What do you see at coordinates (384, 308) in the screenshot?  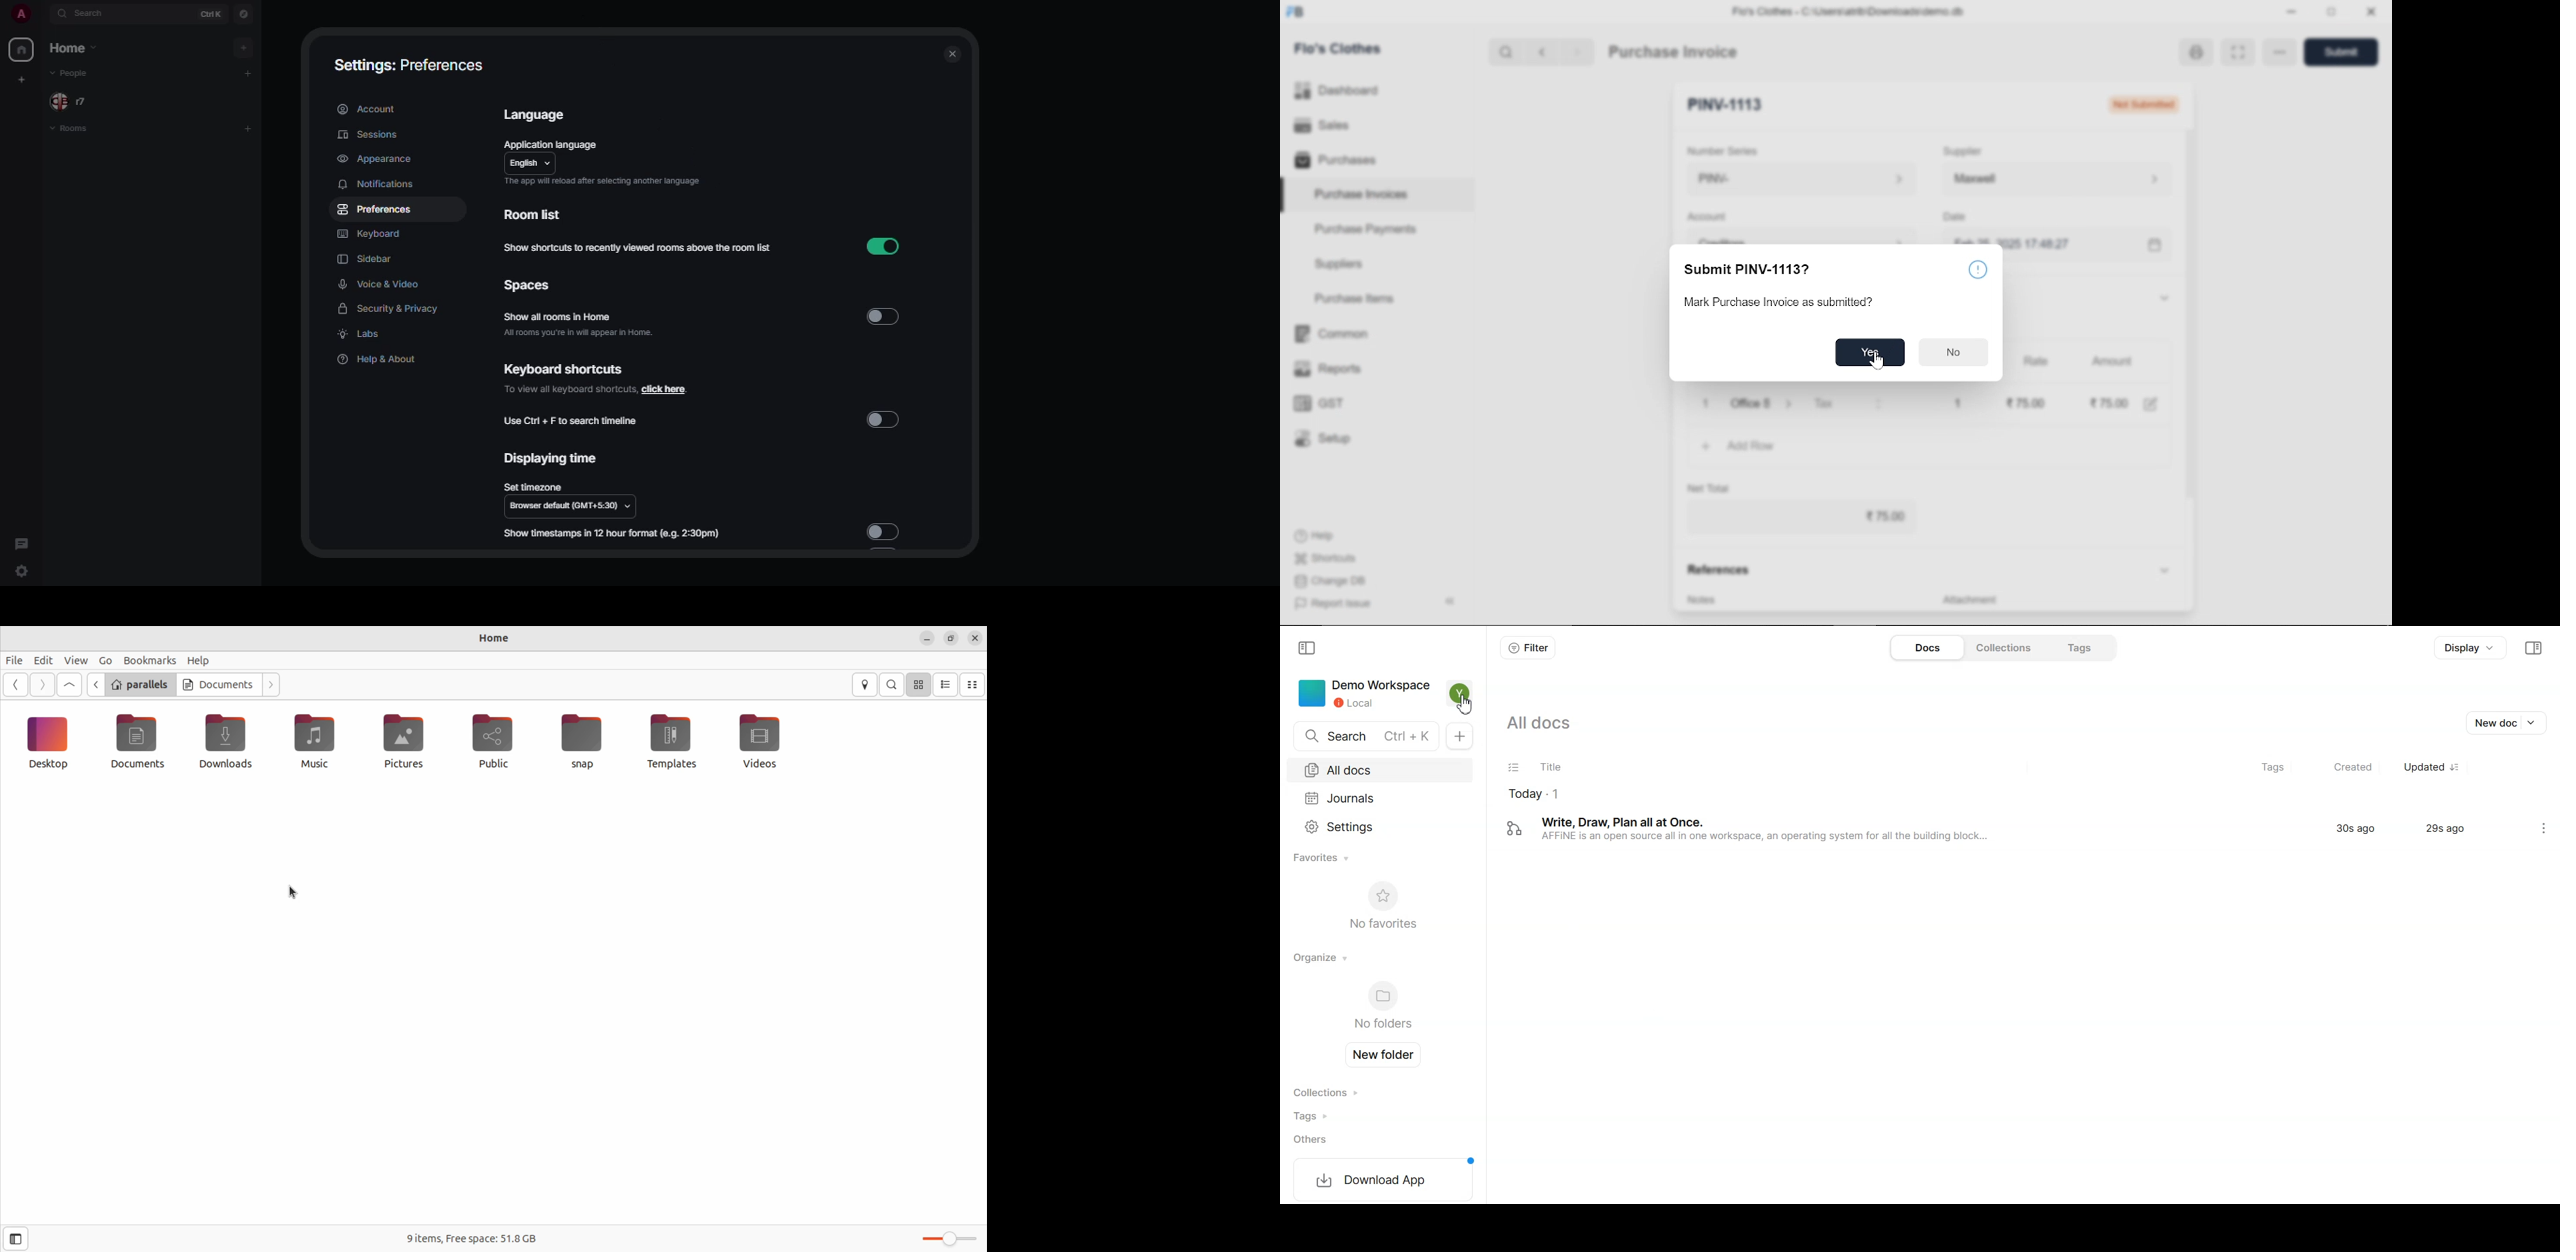 I see `security & privacy` at bounding box center [384, 308].